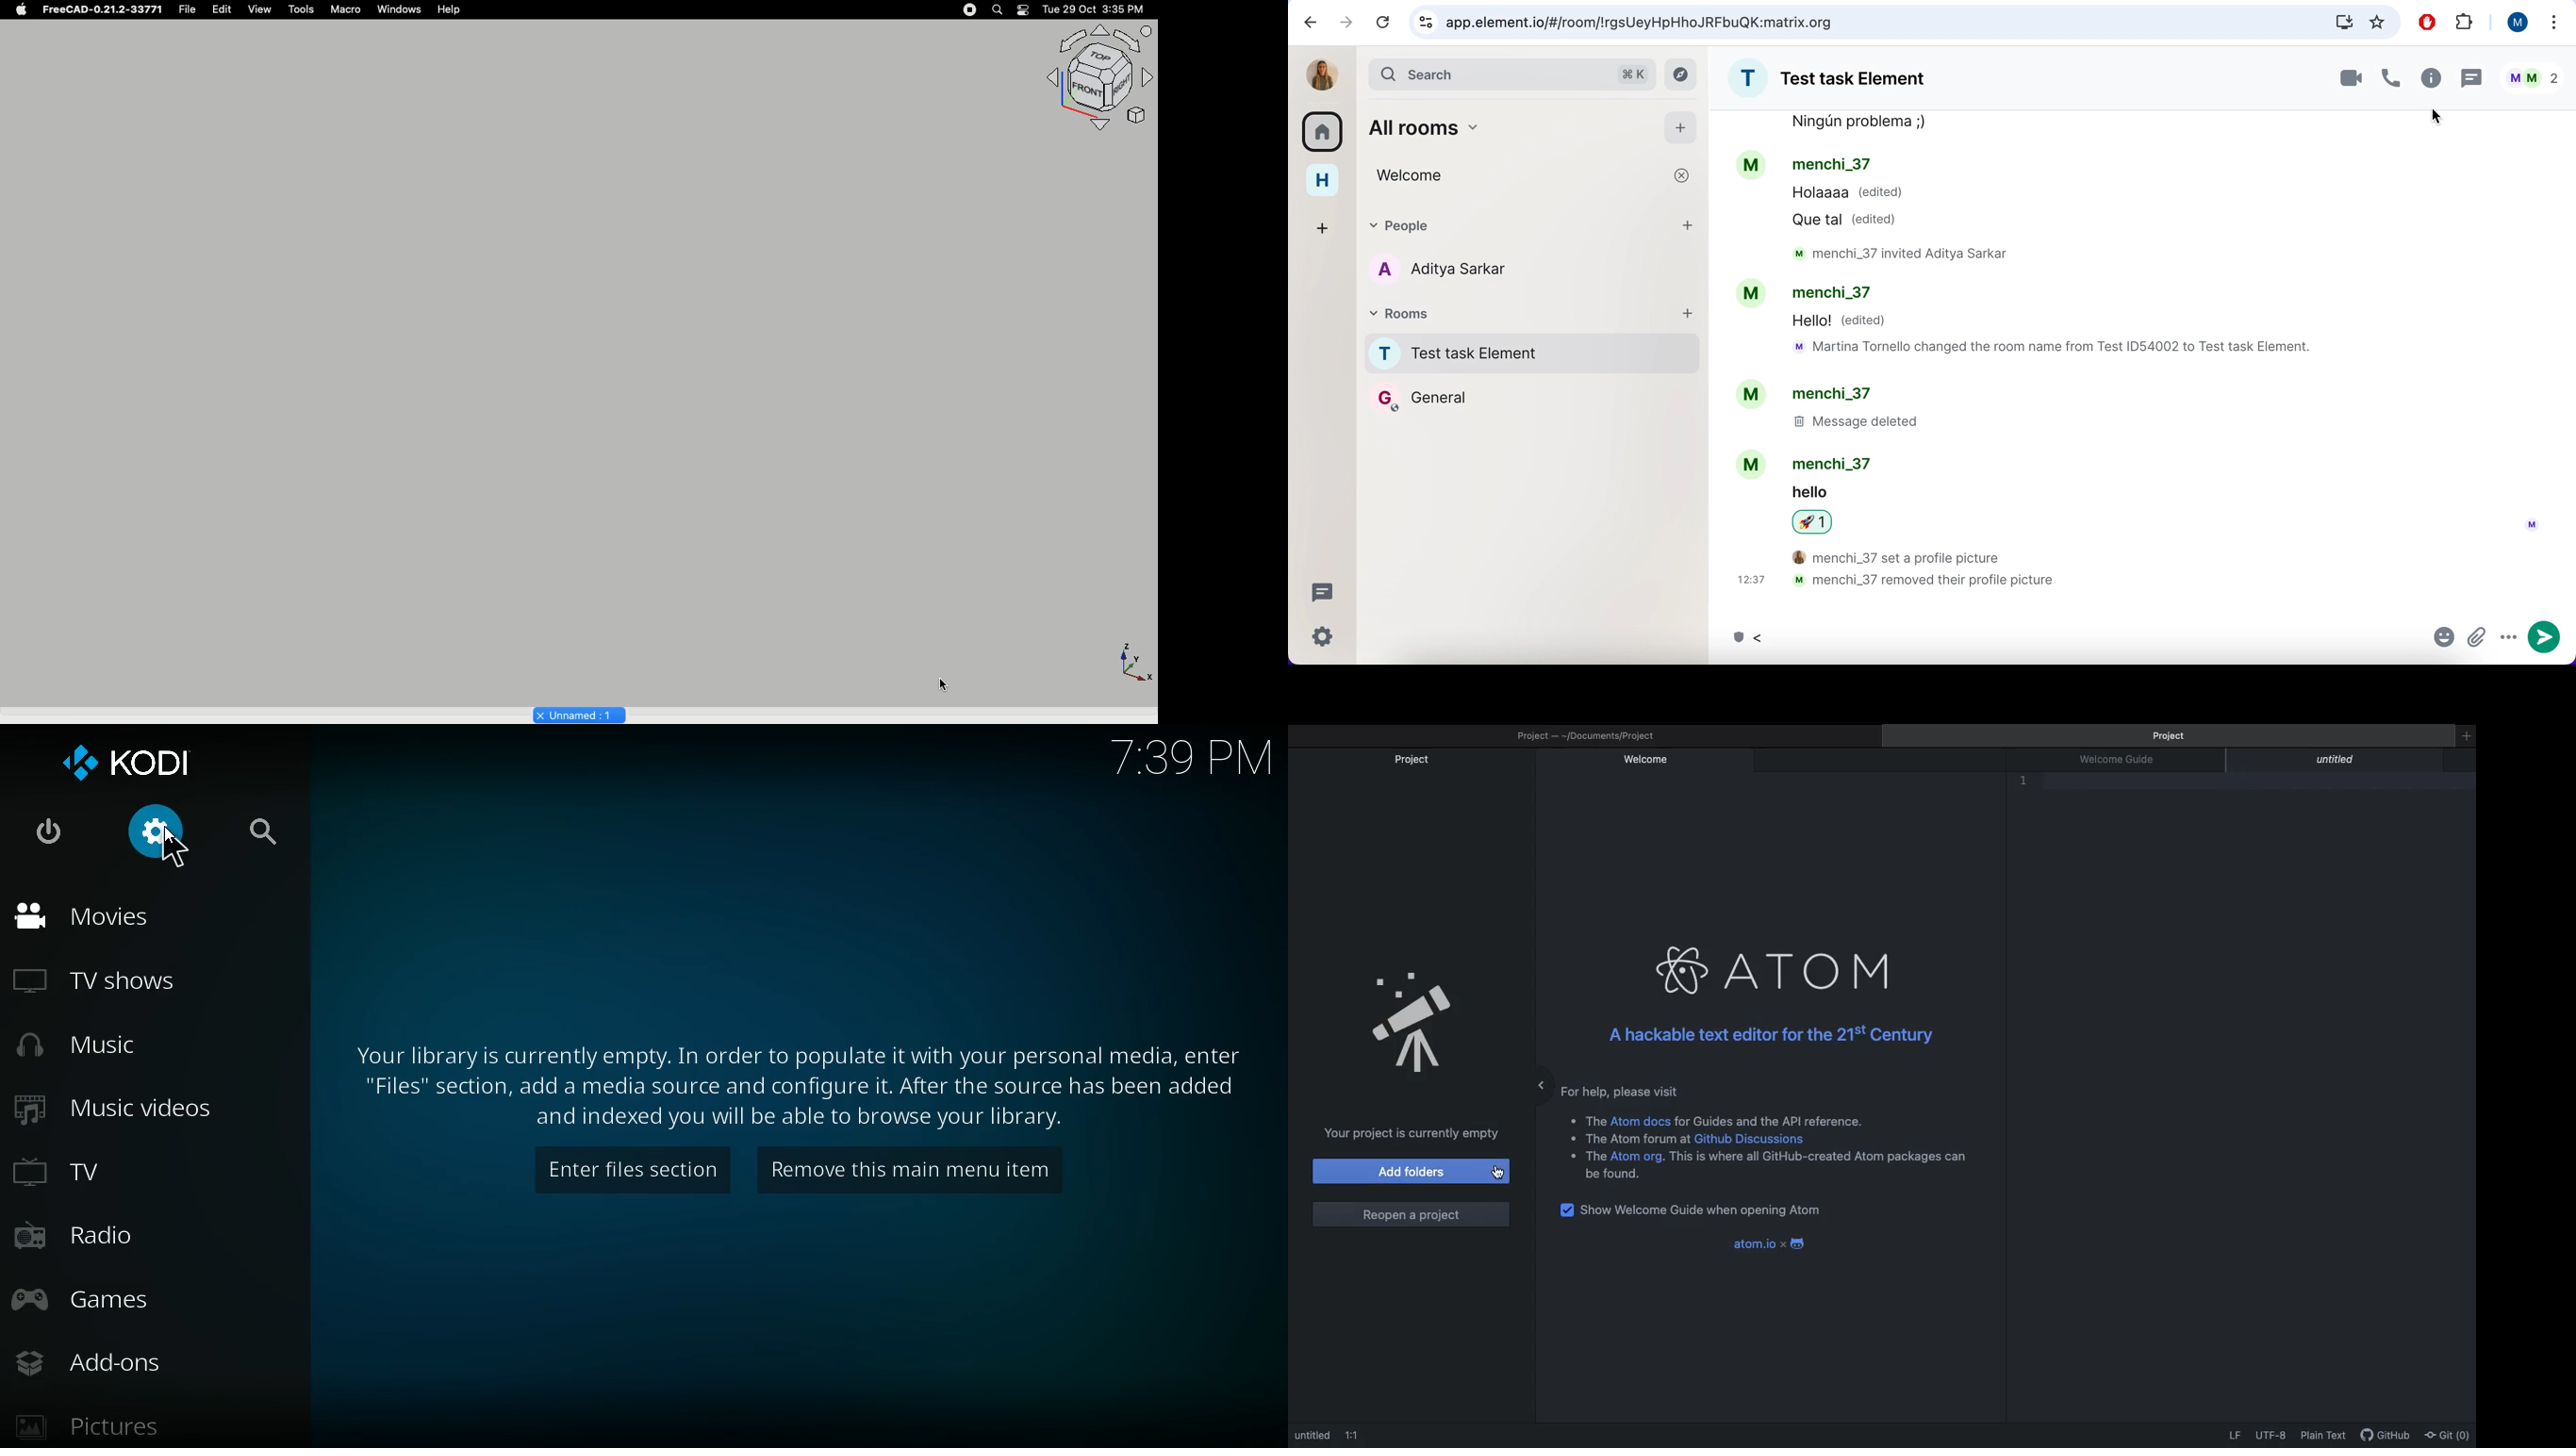 This screenshot has height=1456, width=2576. I want to click on chat member, so click(1476, 269).